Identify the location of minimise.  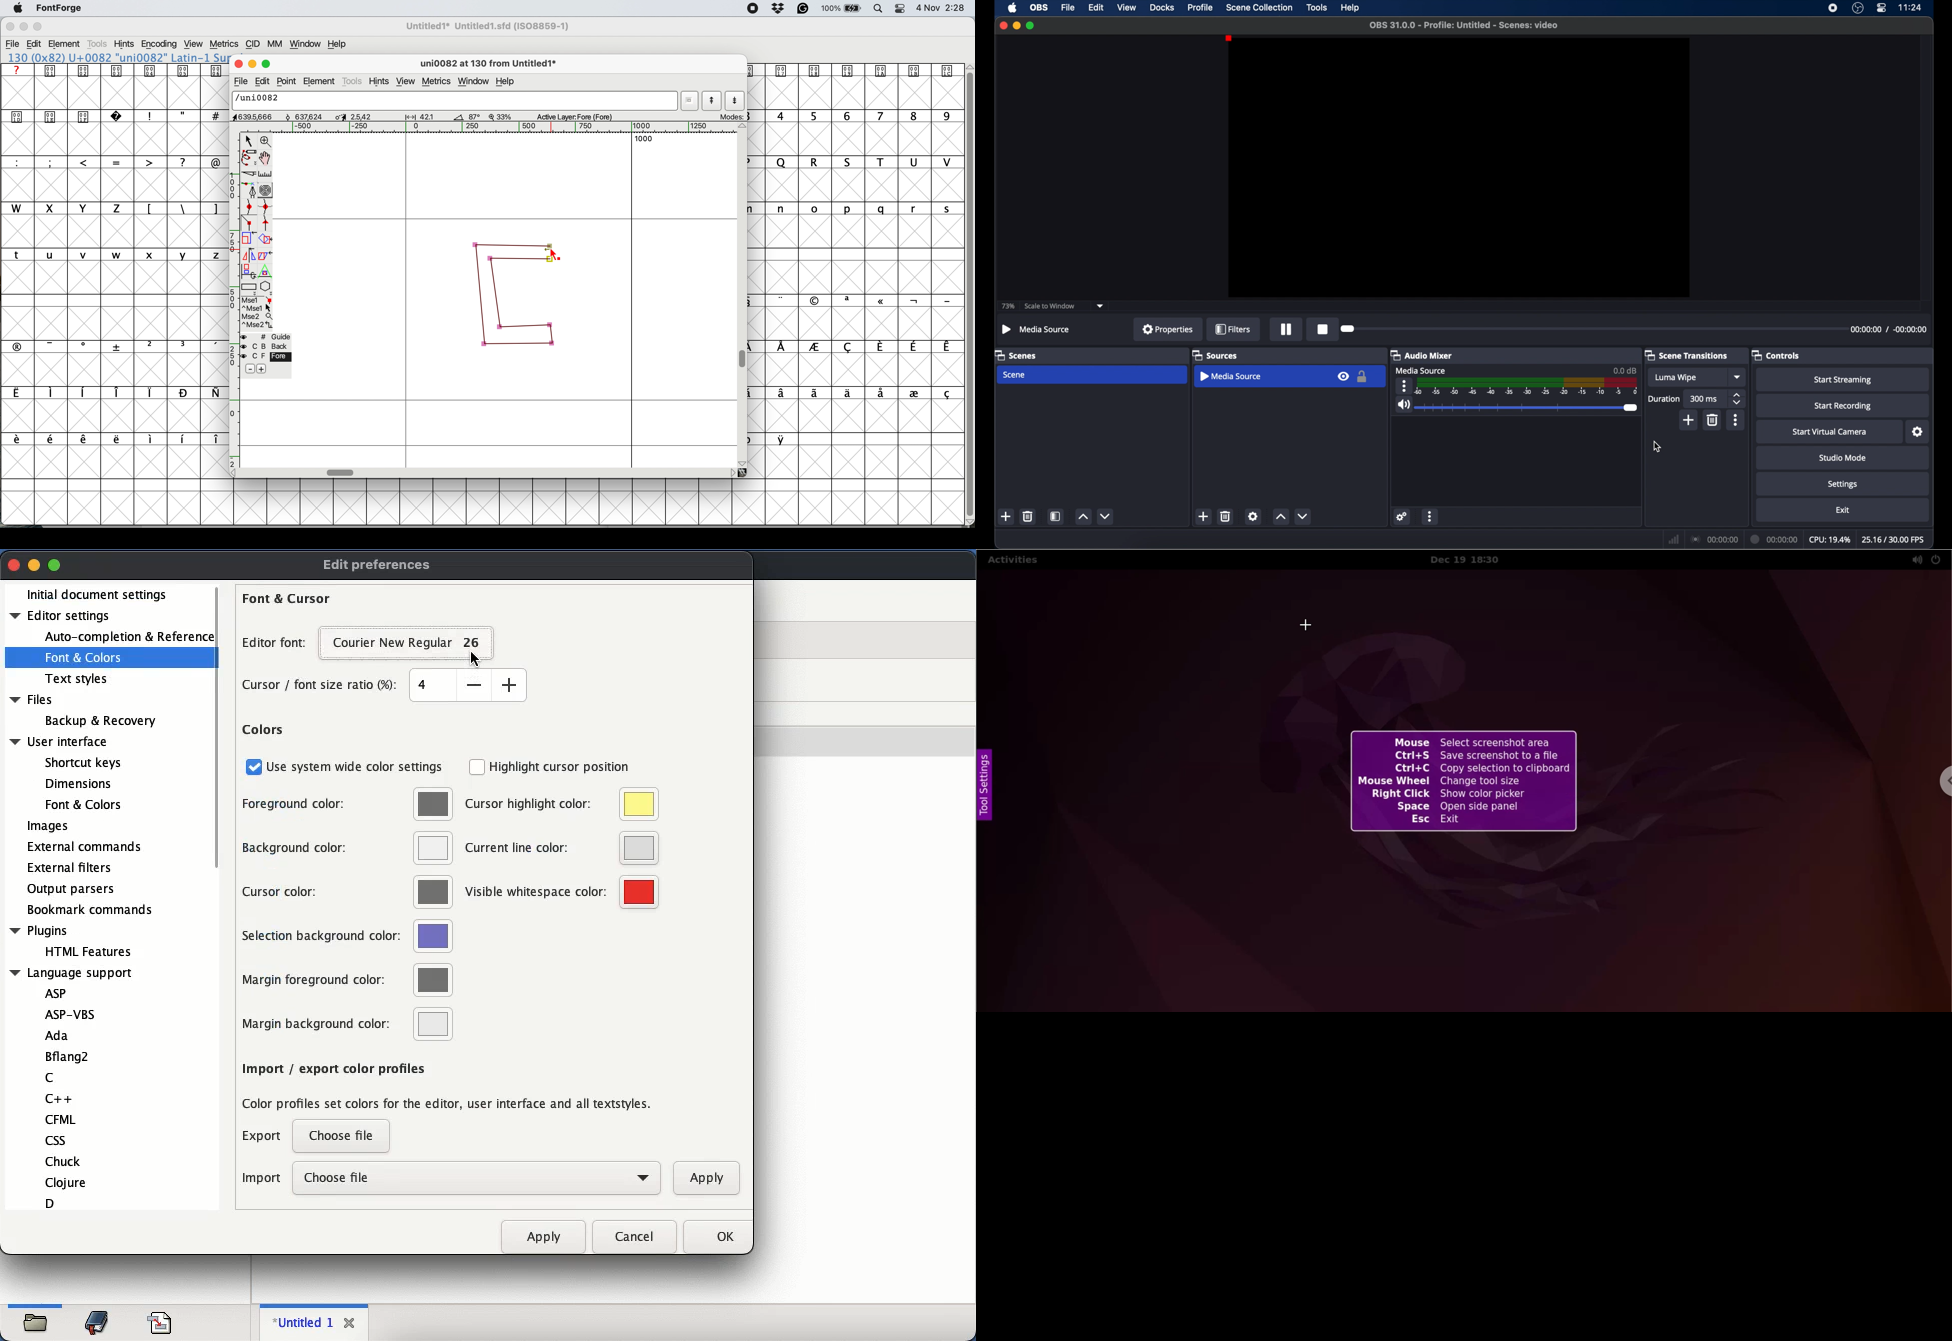
(23, 27).